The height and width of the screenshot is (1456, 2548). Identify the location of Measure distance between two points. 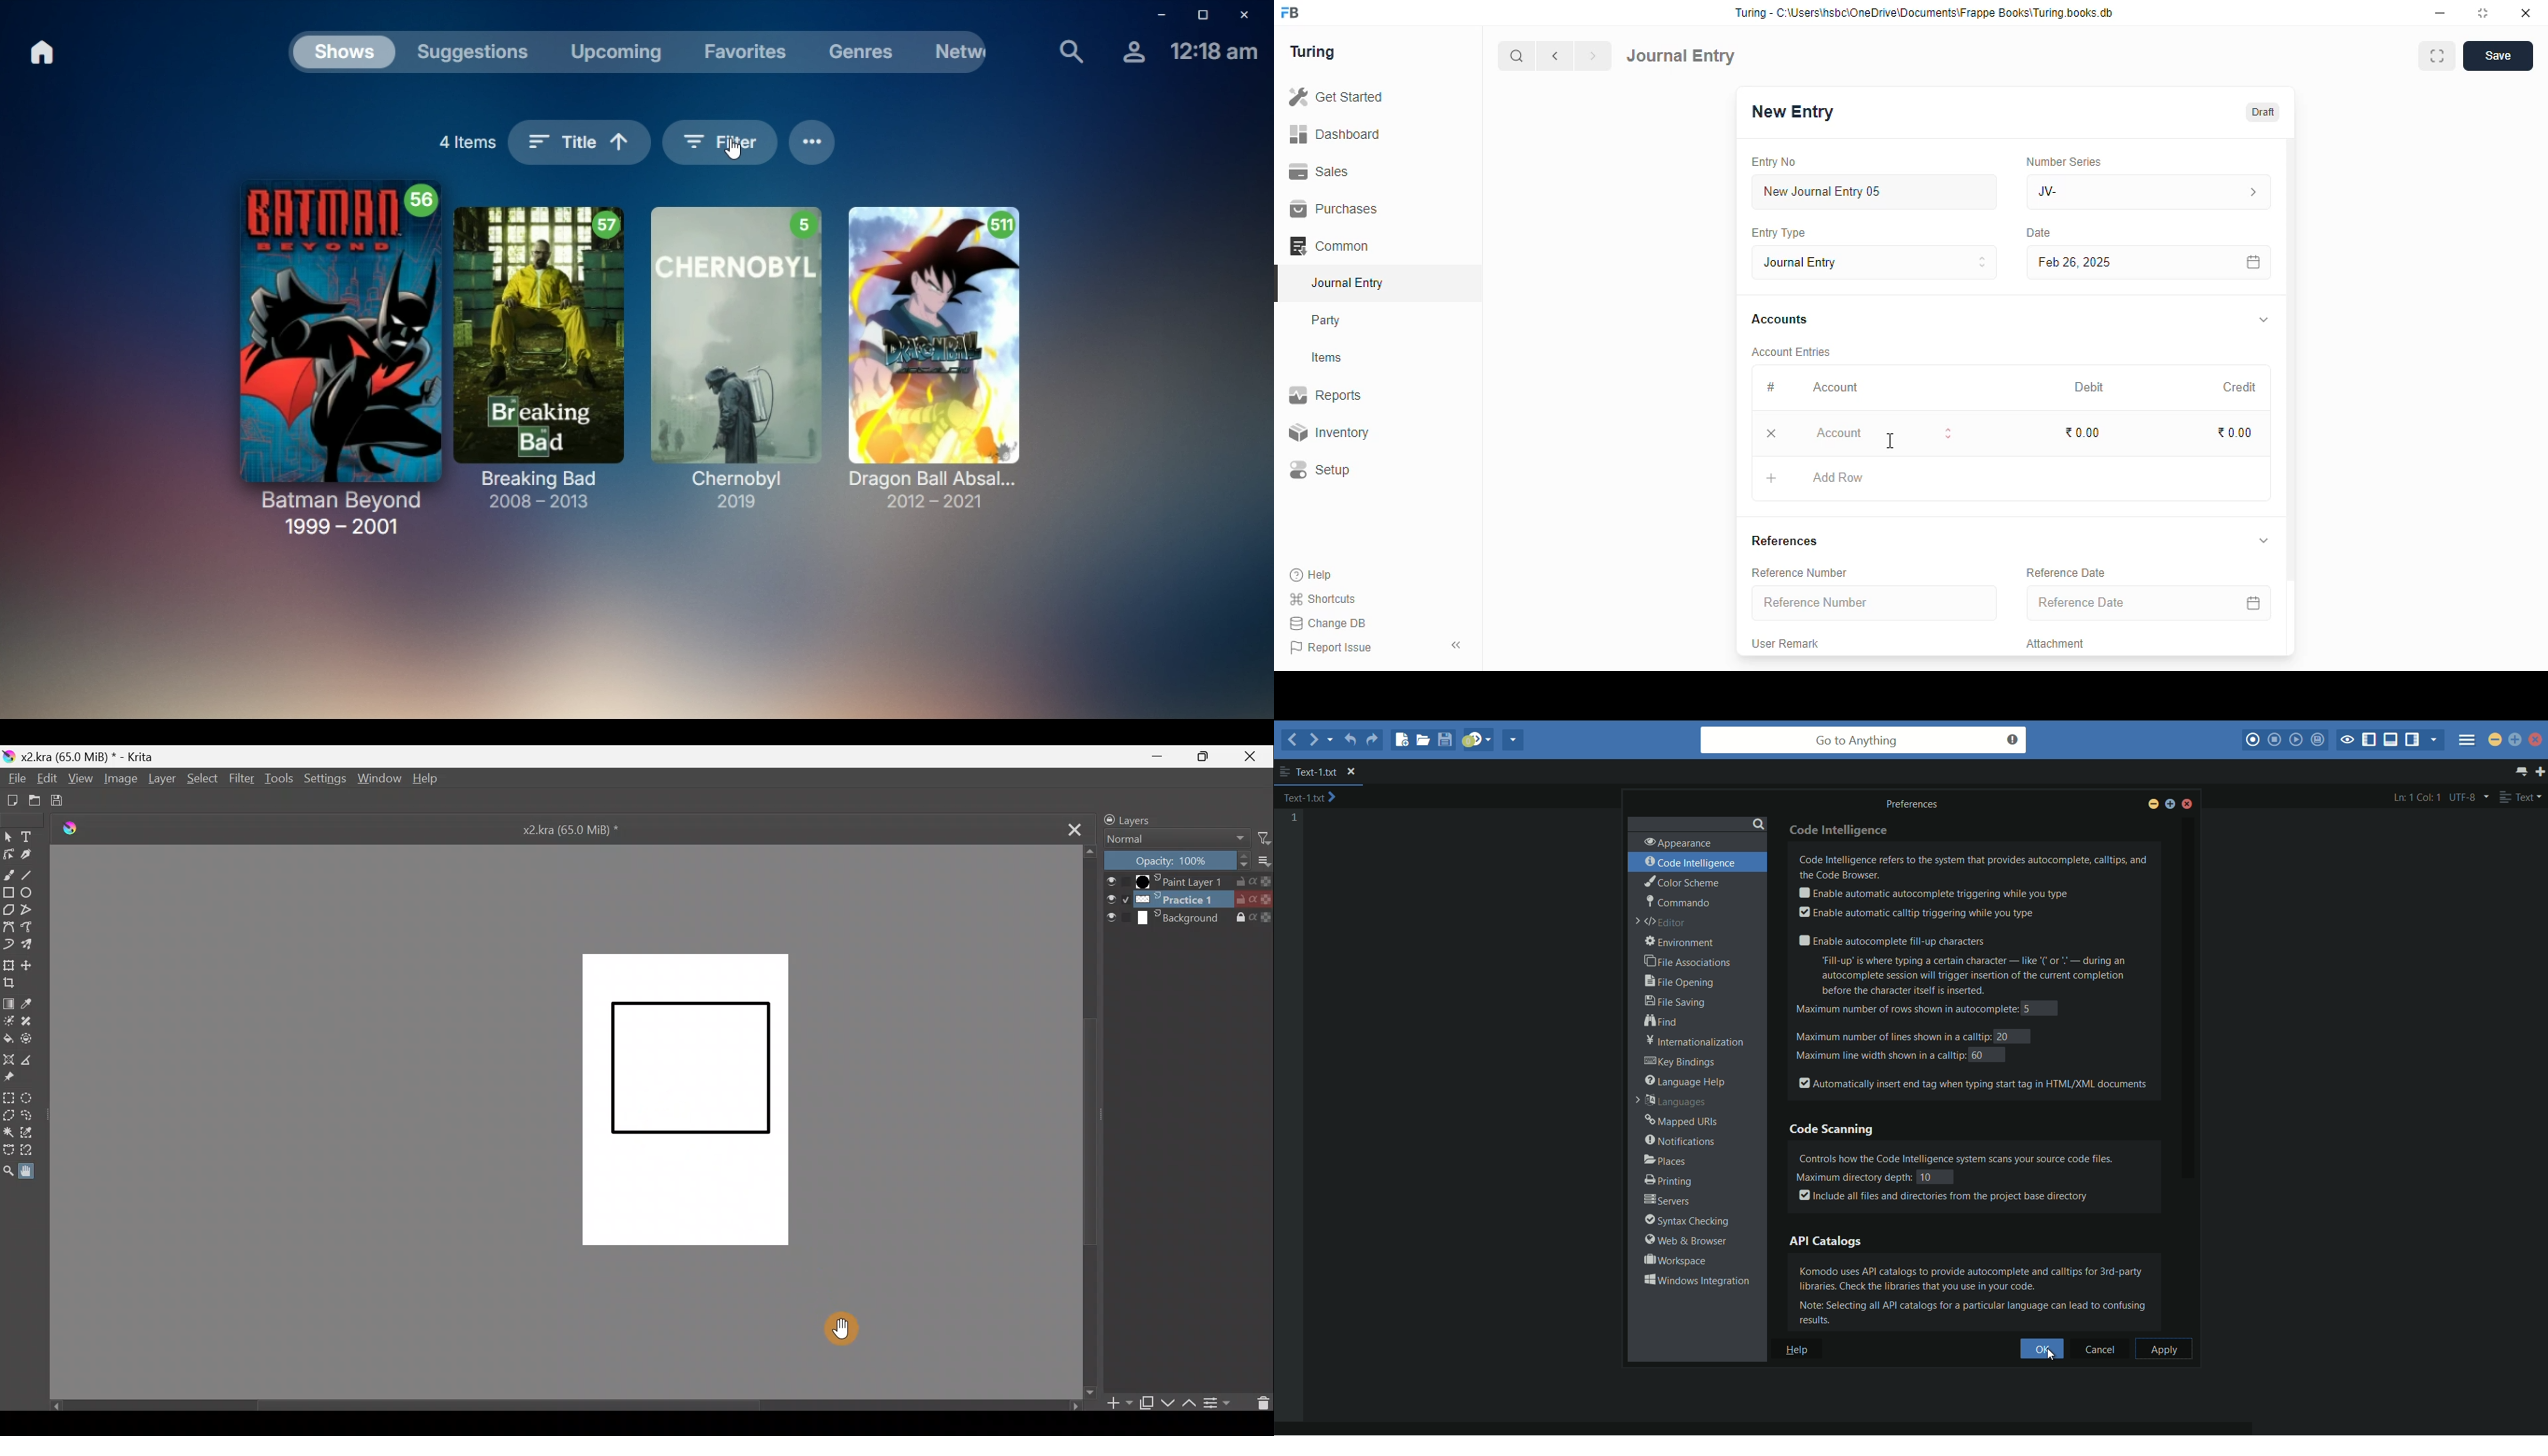
(29, 1060).